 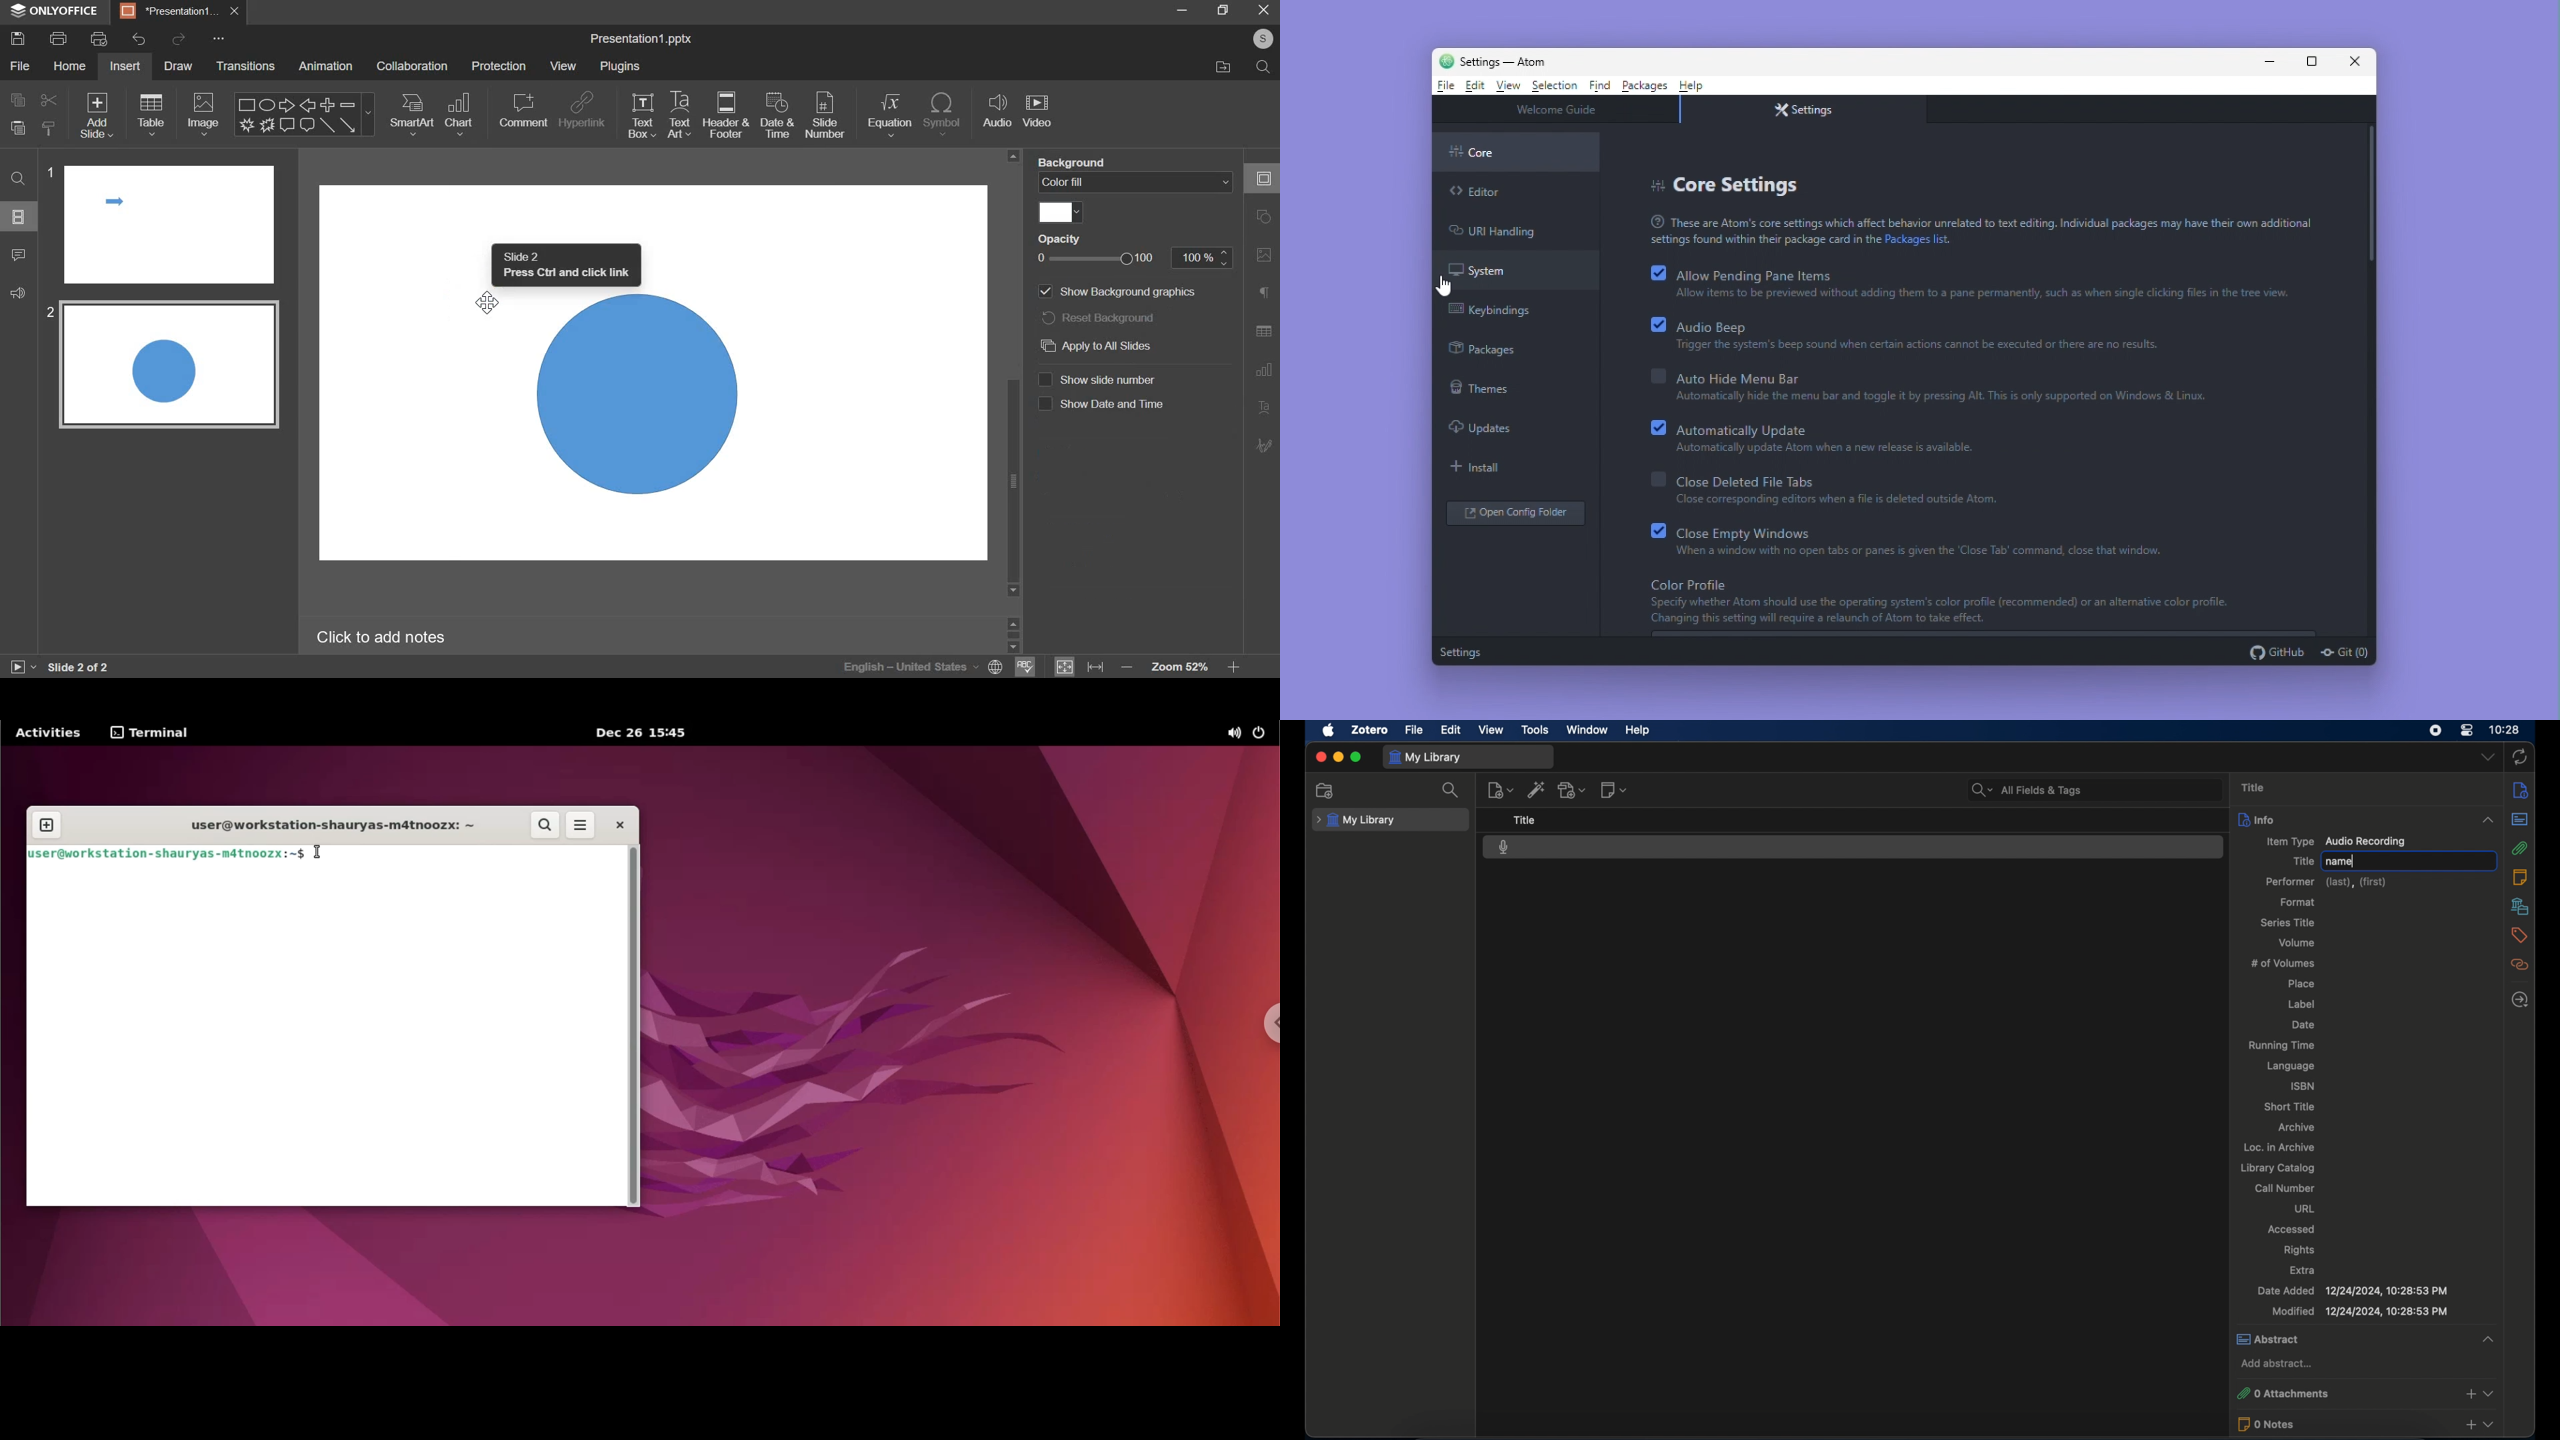 What do you see at coordinates (1224, 68) in the screenshot?
I see `file location` at bounding box center [1224, 68].